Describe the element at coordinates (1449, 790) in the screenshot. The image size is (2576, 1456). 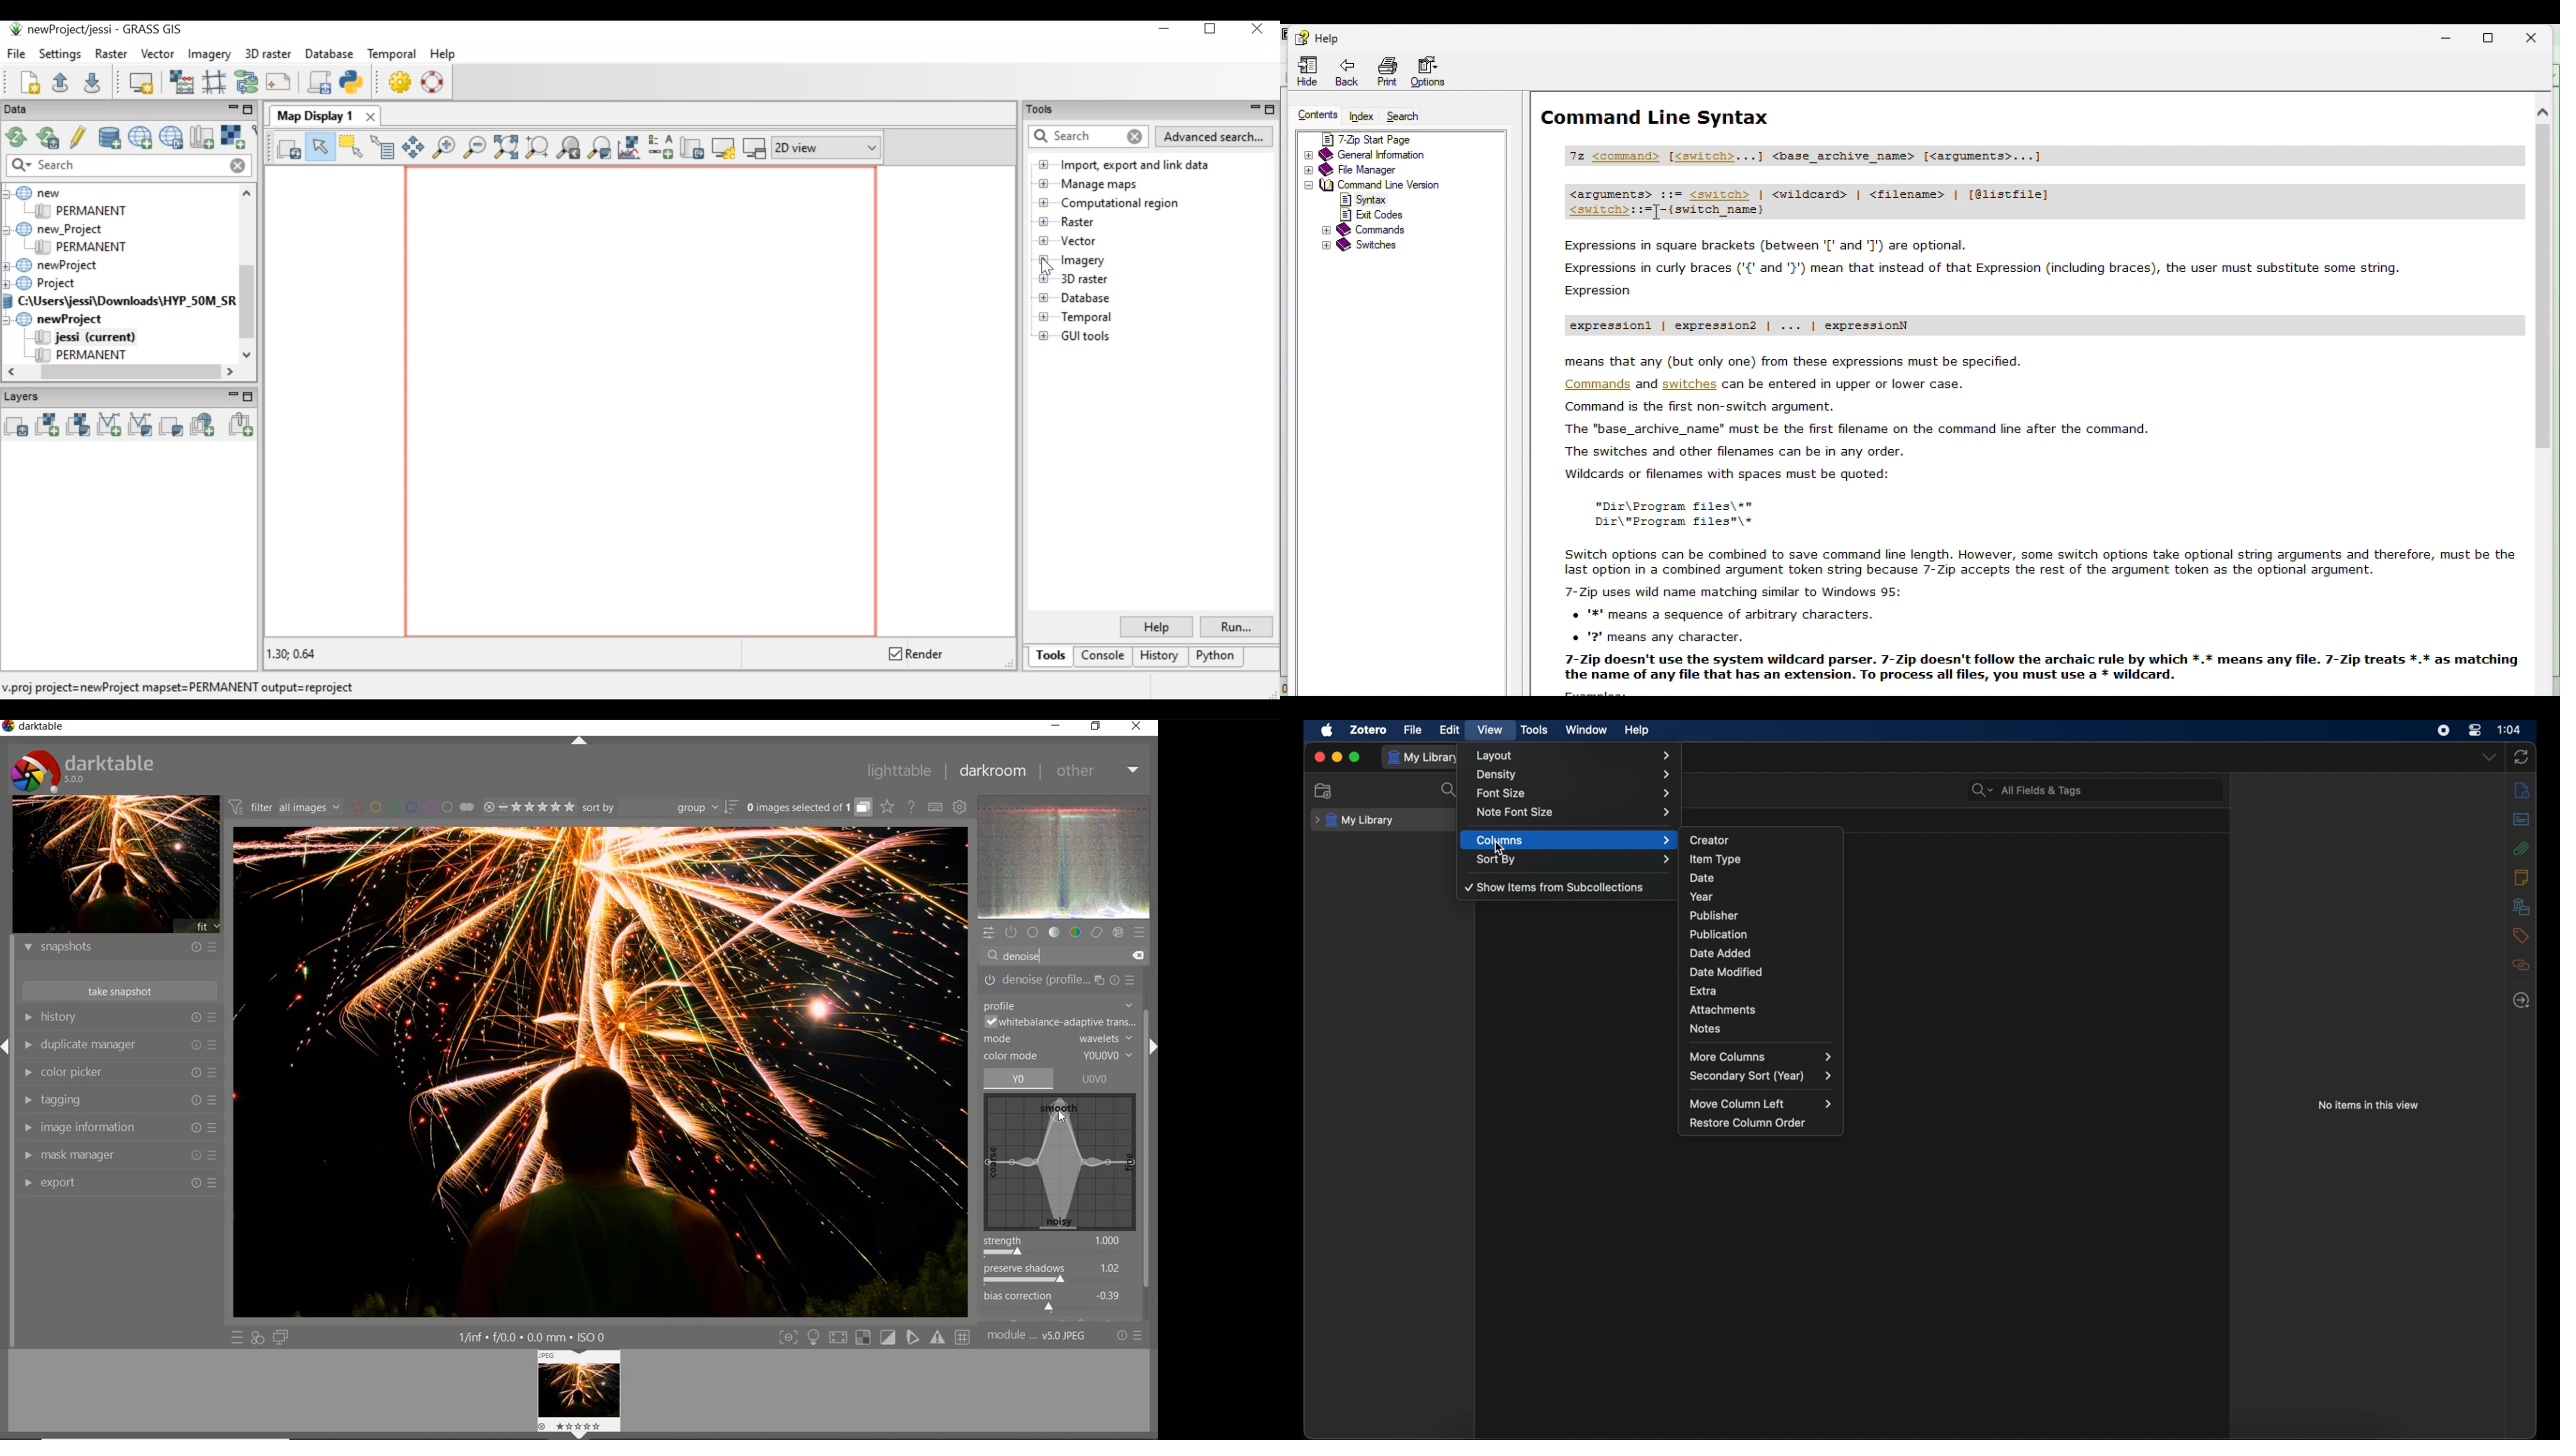
I see `search` at that location.